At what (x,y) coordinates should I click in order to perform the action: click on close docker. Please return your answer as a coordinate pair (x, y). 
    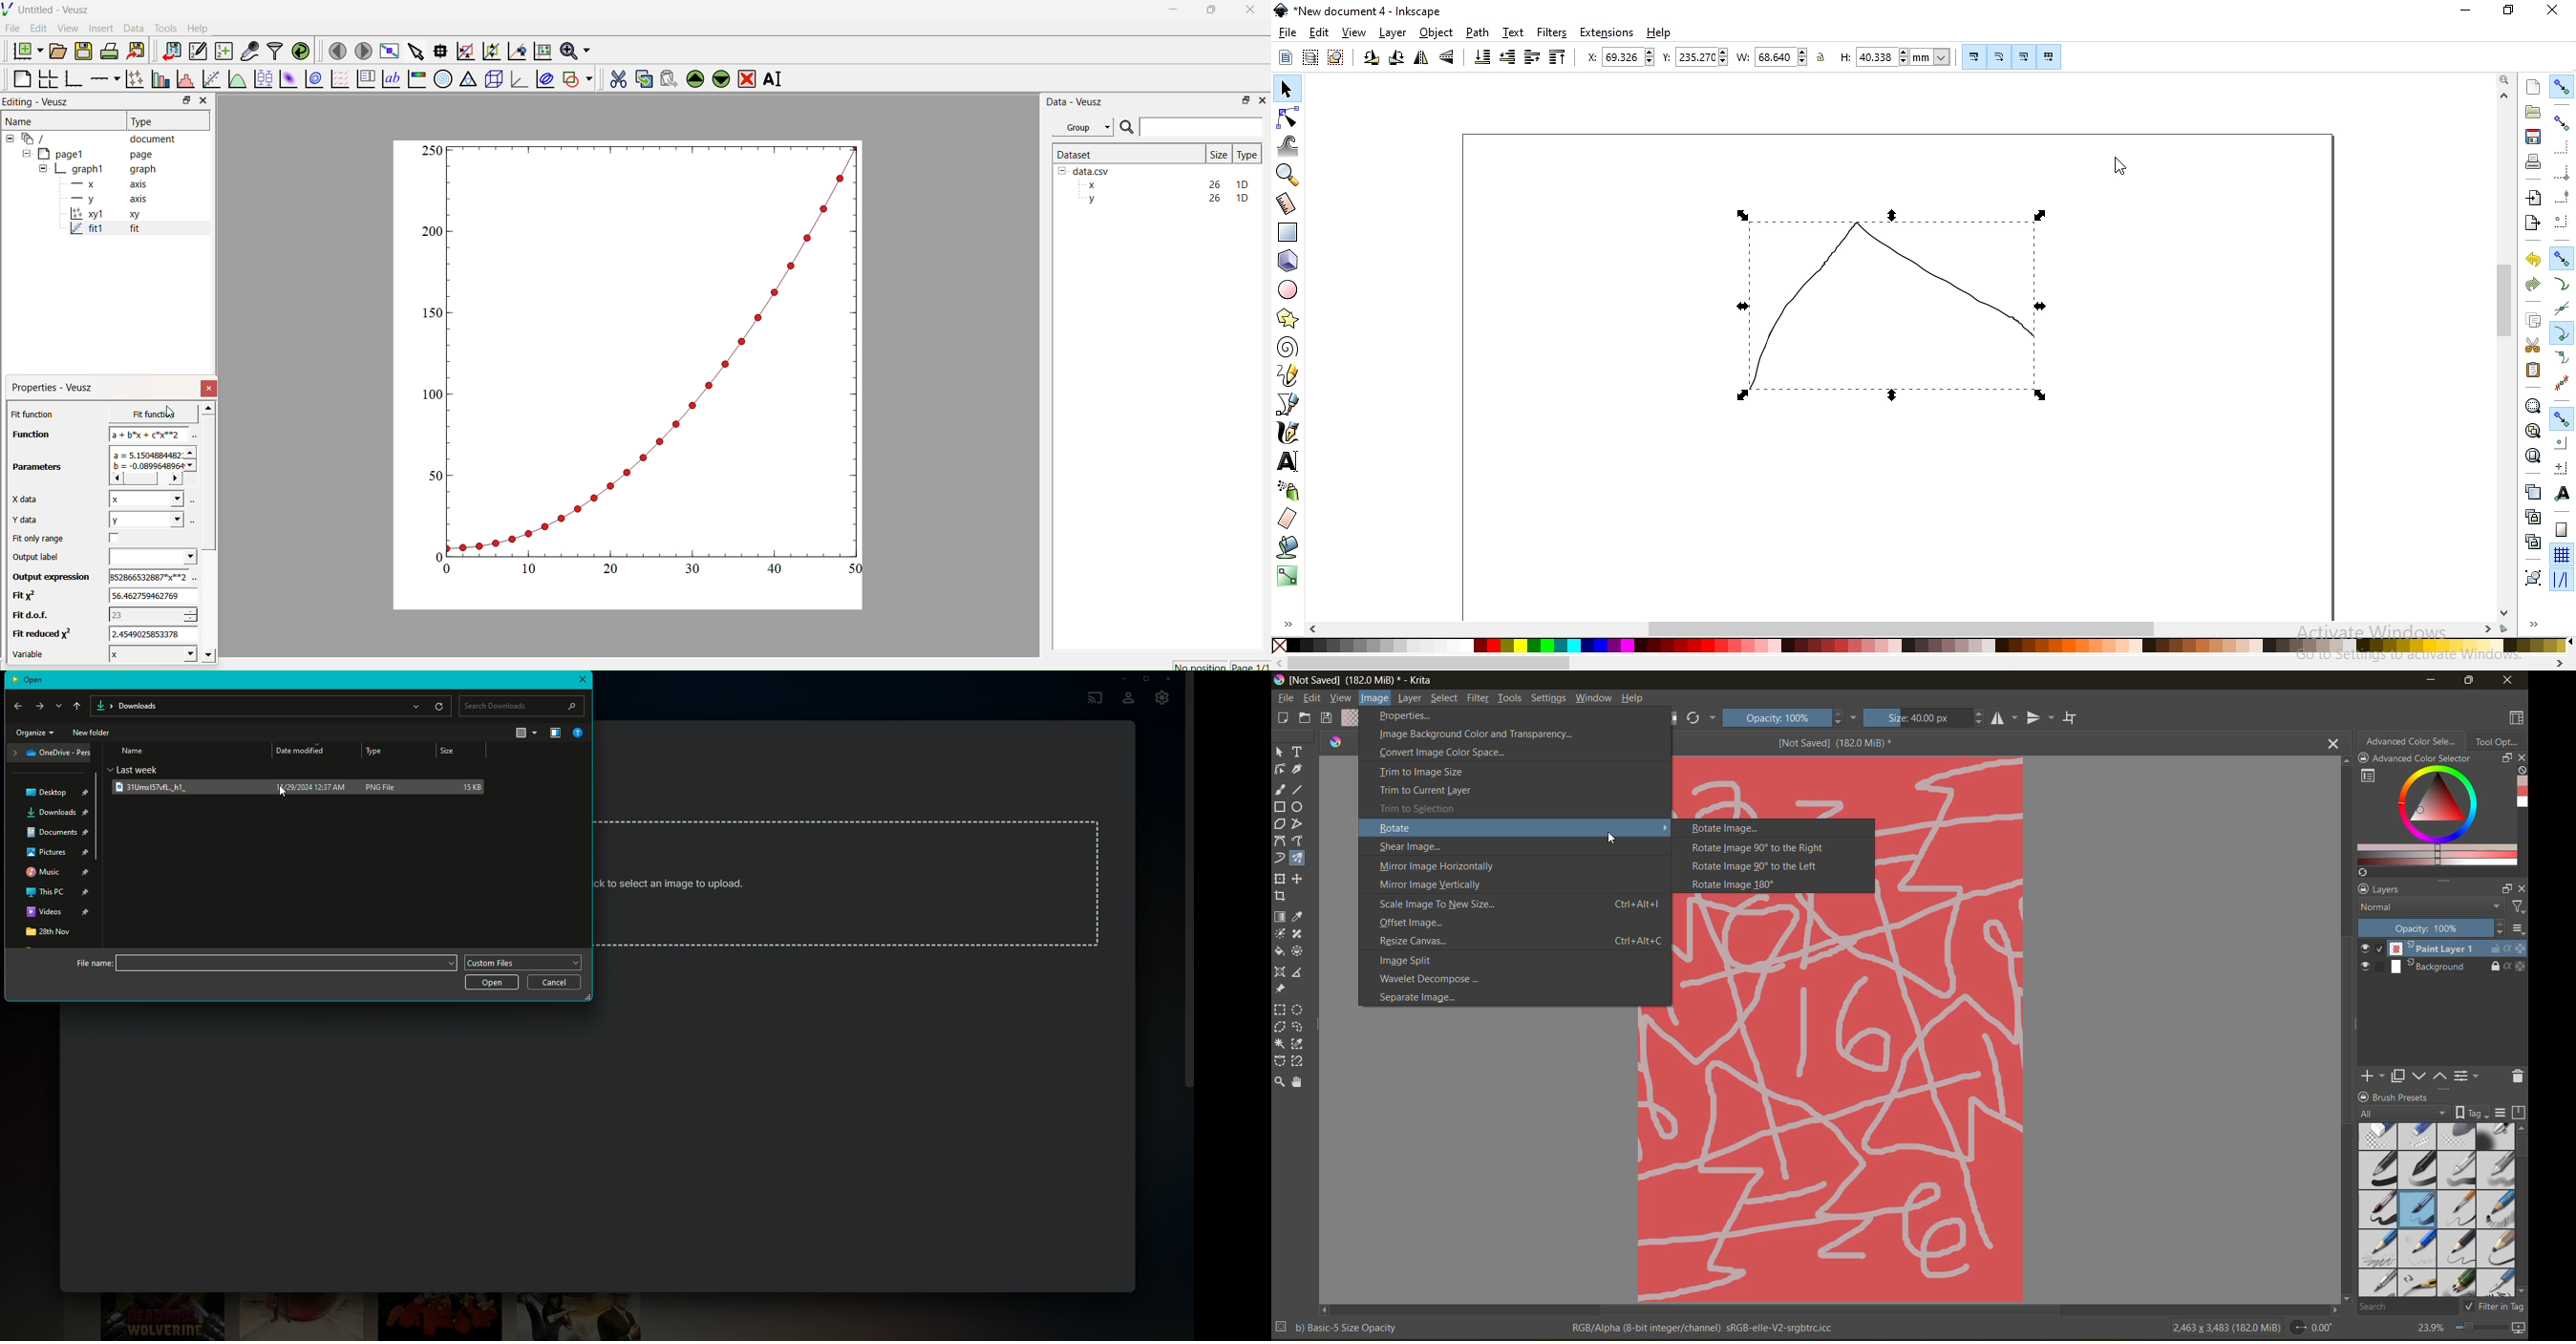
    Looking at the image, I should click on (2521, 889).